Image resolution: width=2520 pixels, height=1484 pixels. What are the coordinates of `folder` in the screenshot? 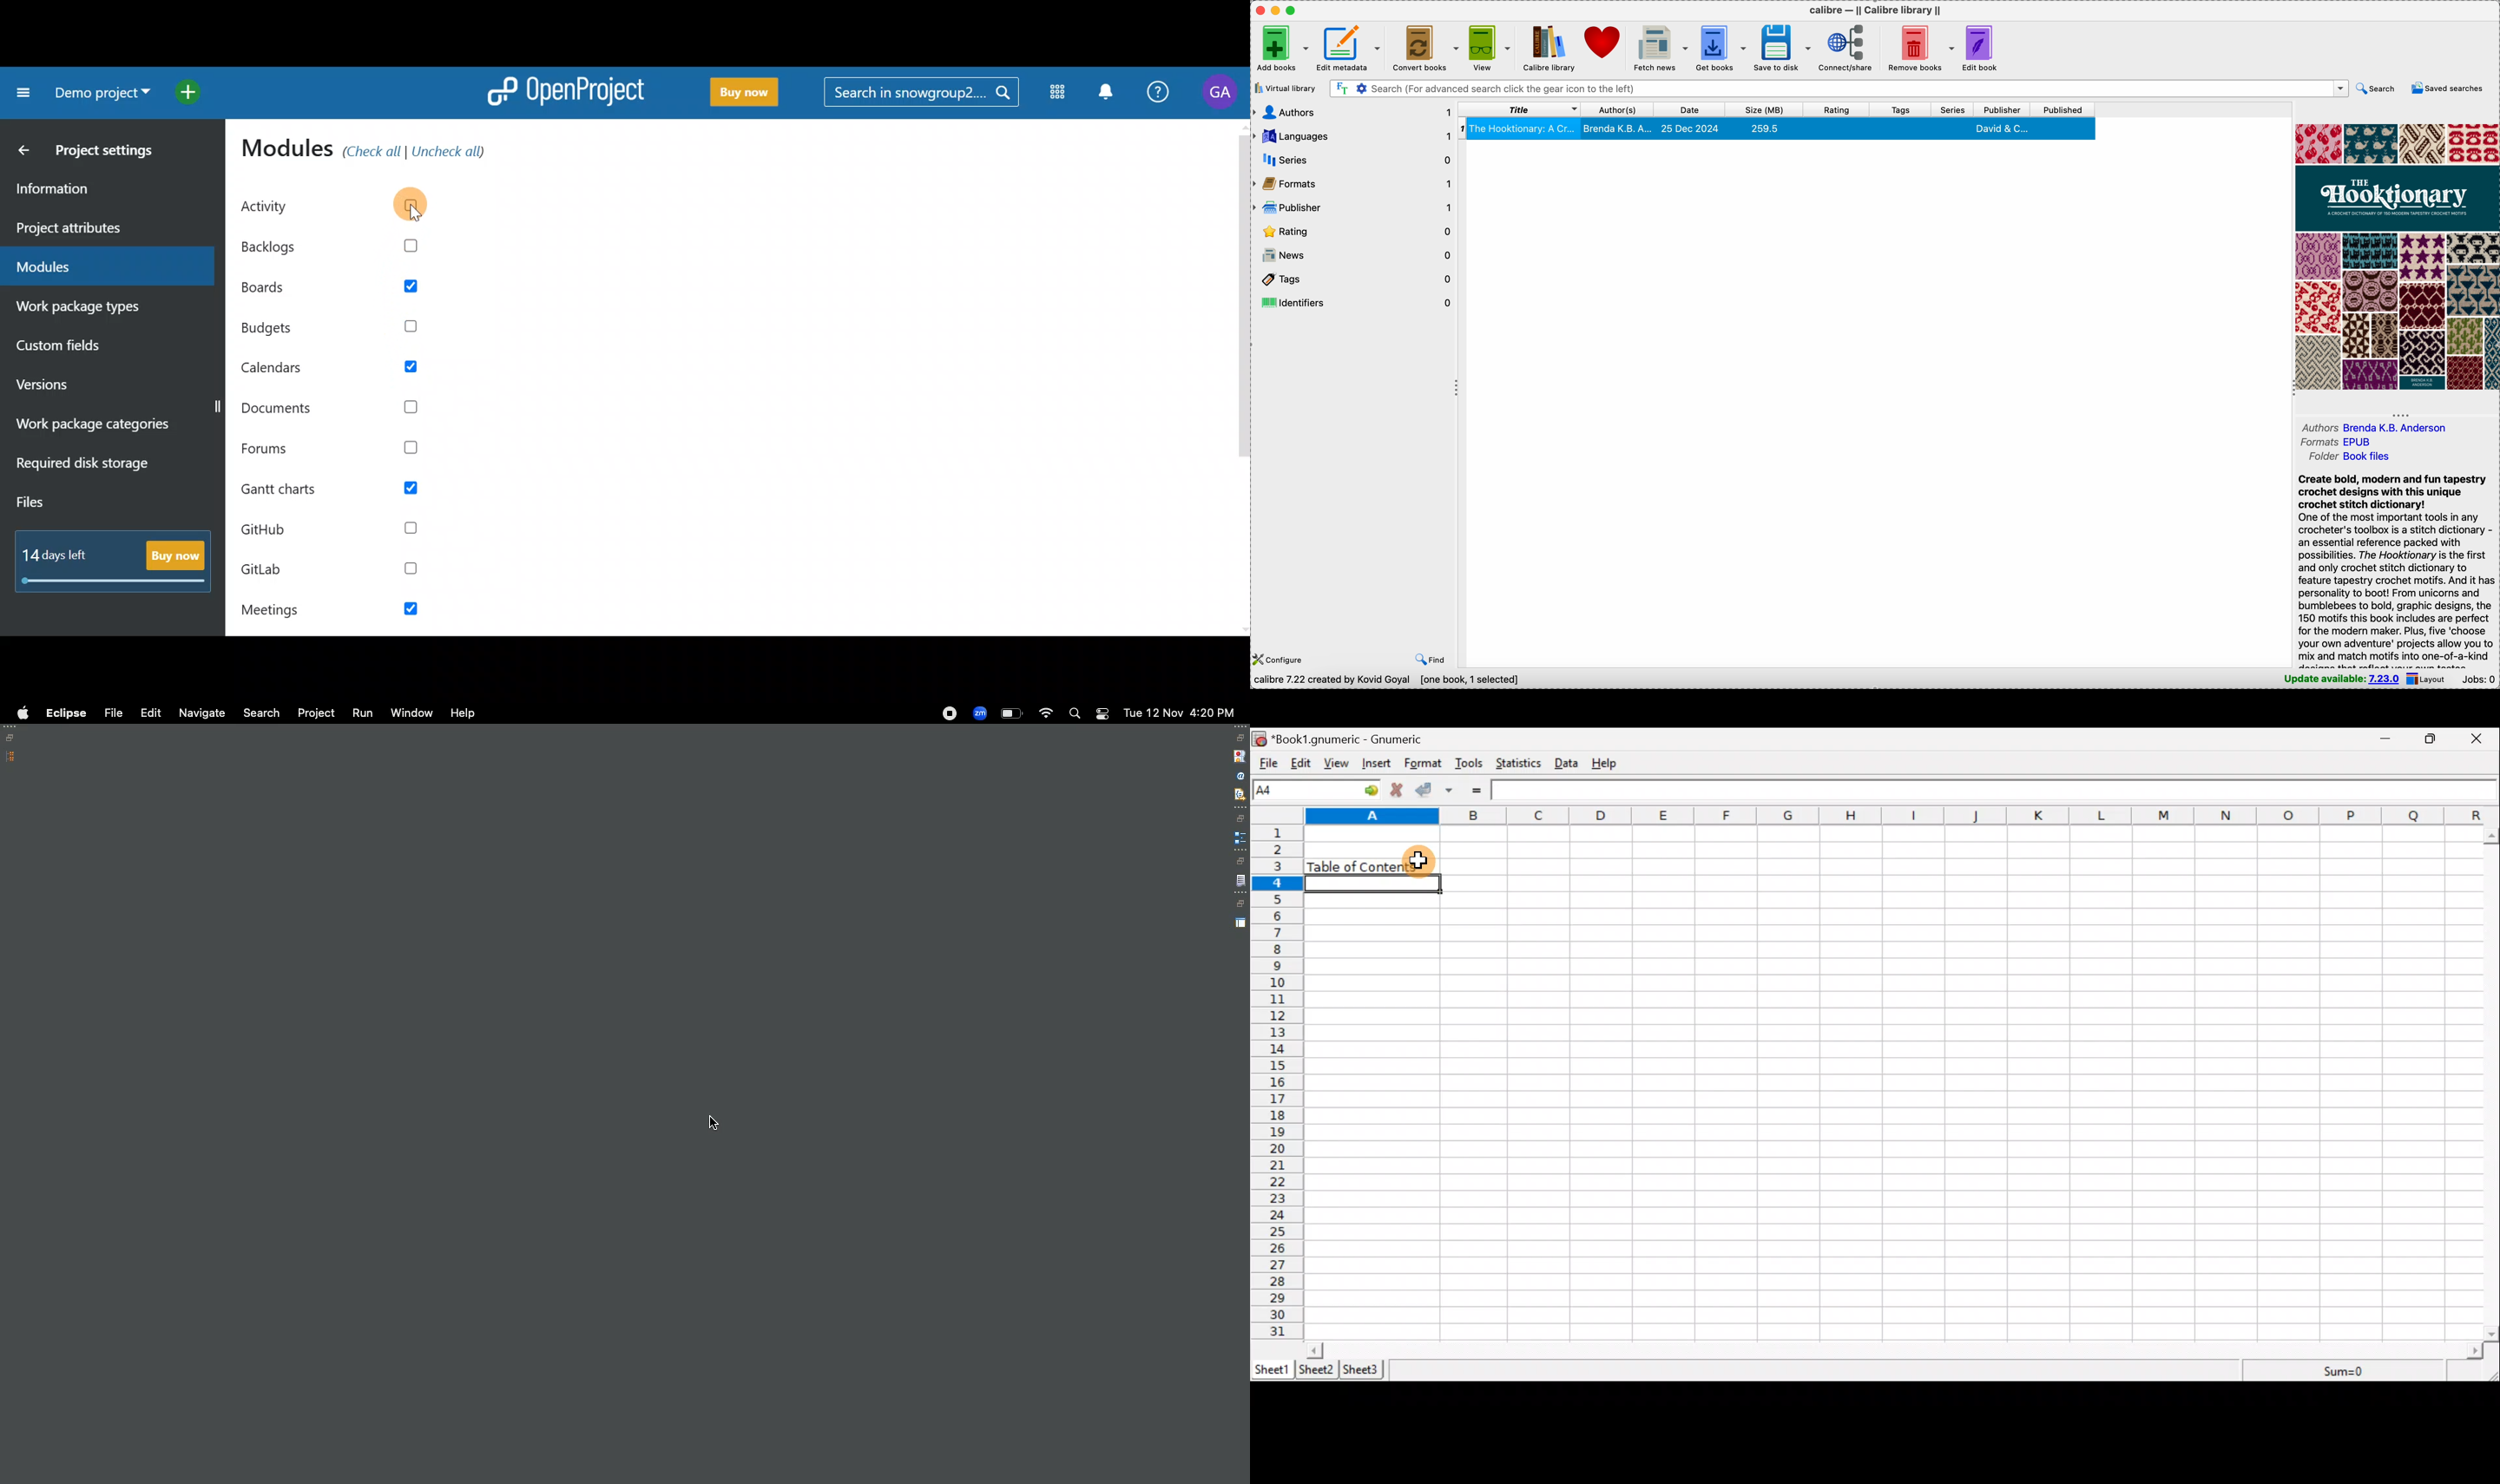 It's located at (2352, 458).